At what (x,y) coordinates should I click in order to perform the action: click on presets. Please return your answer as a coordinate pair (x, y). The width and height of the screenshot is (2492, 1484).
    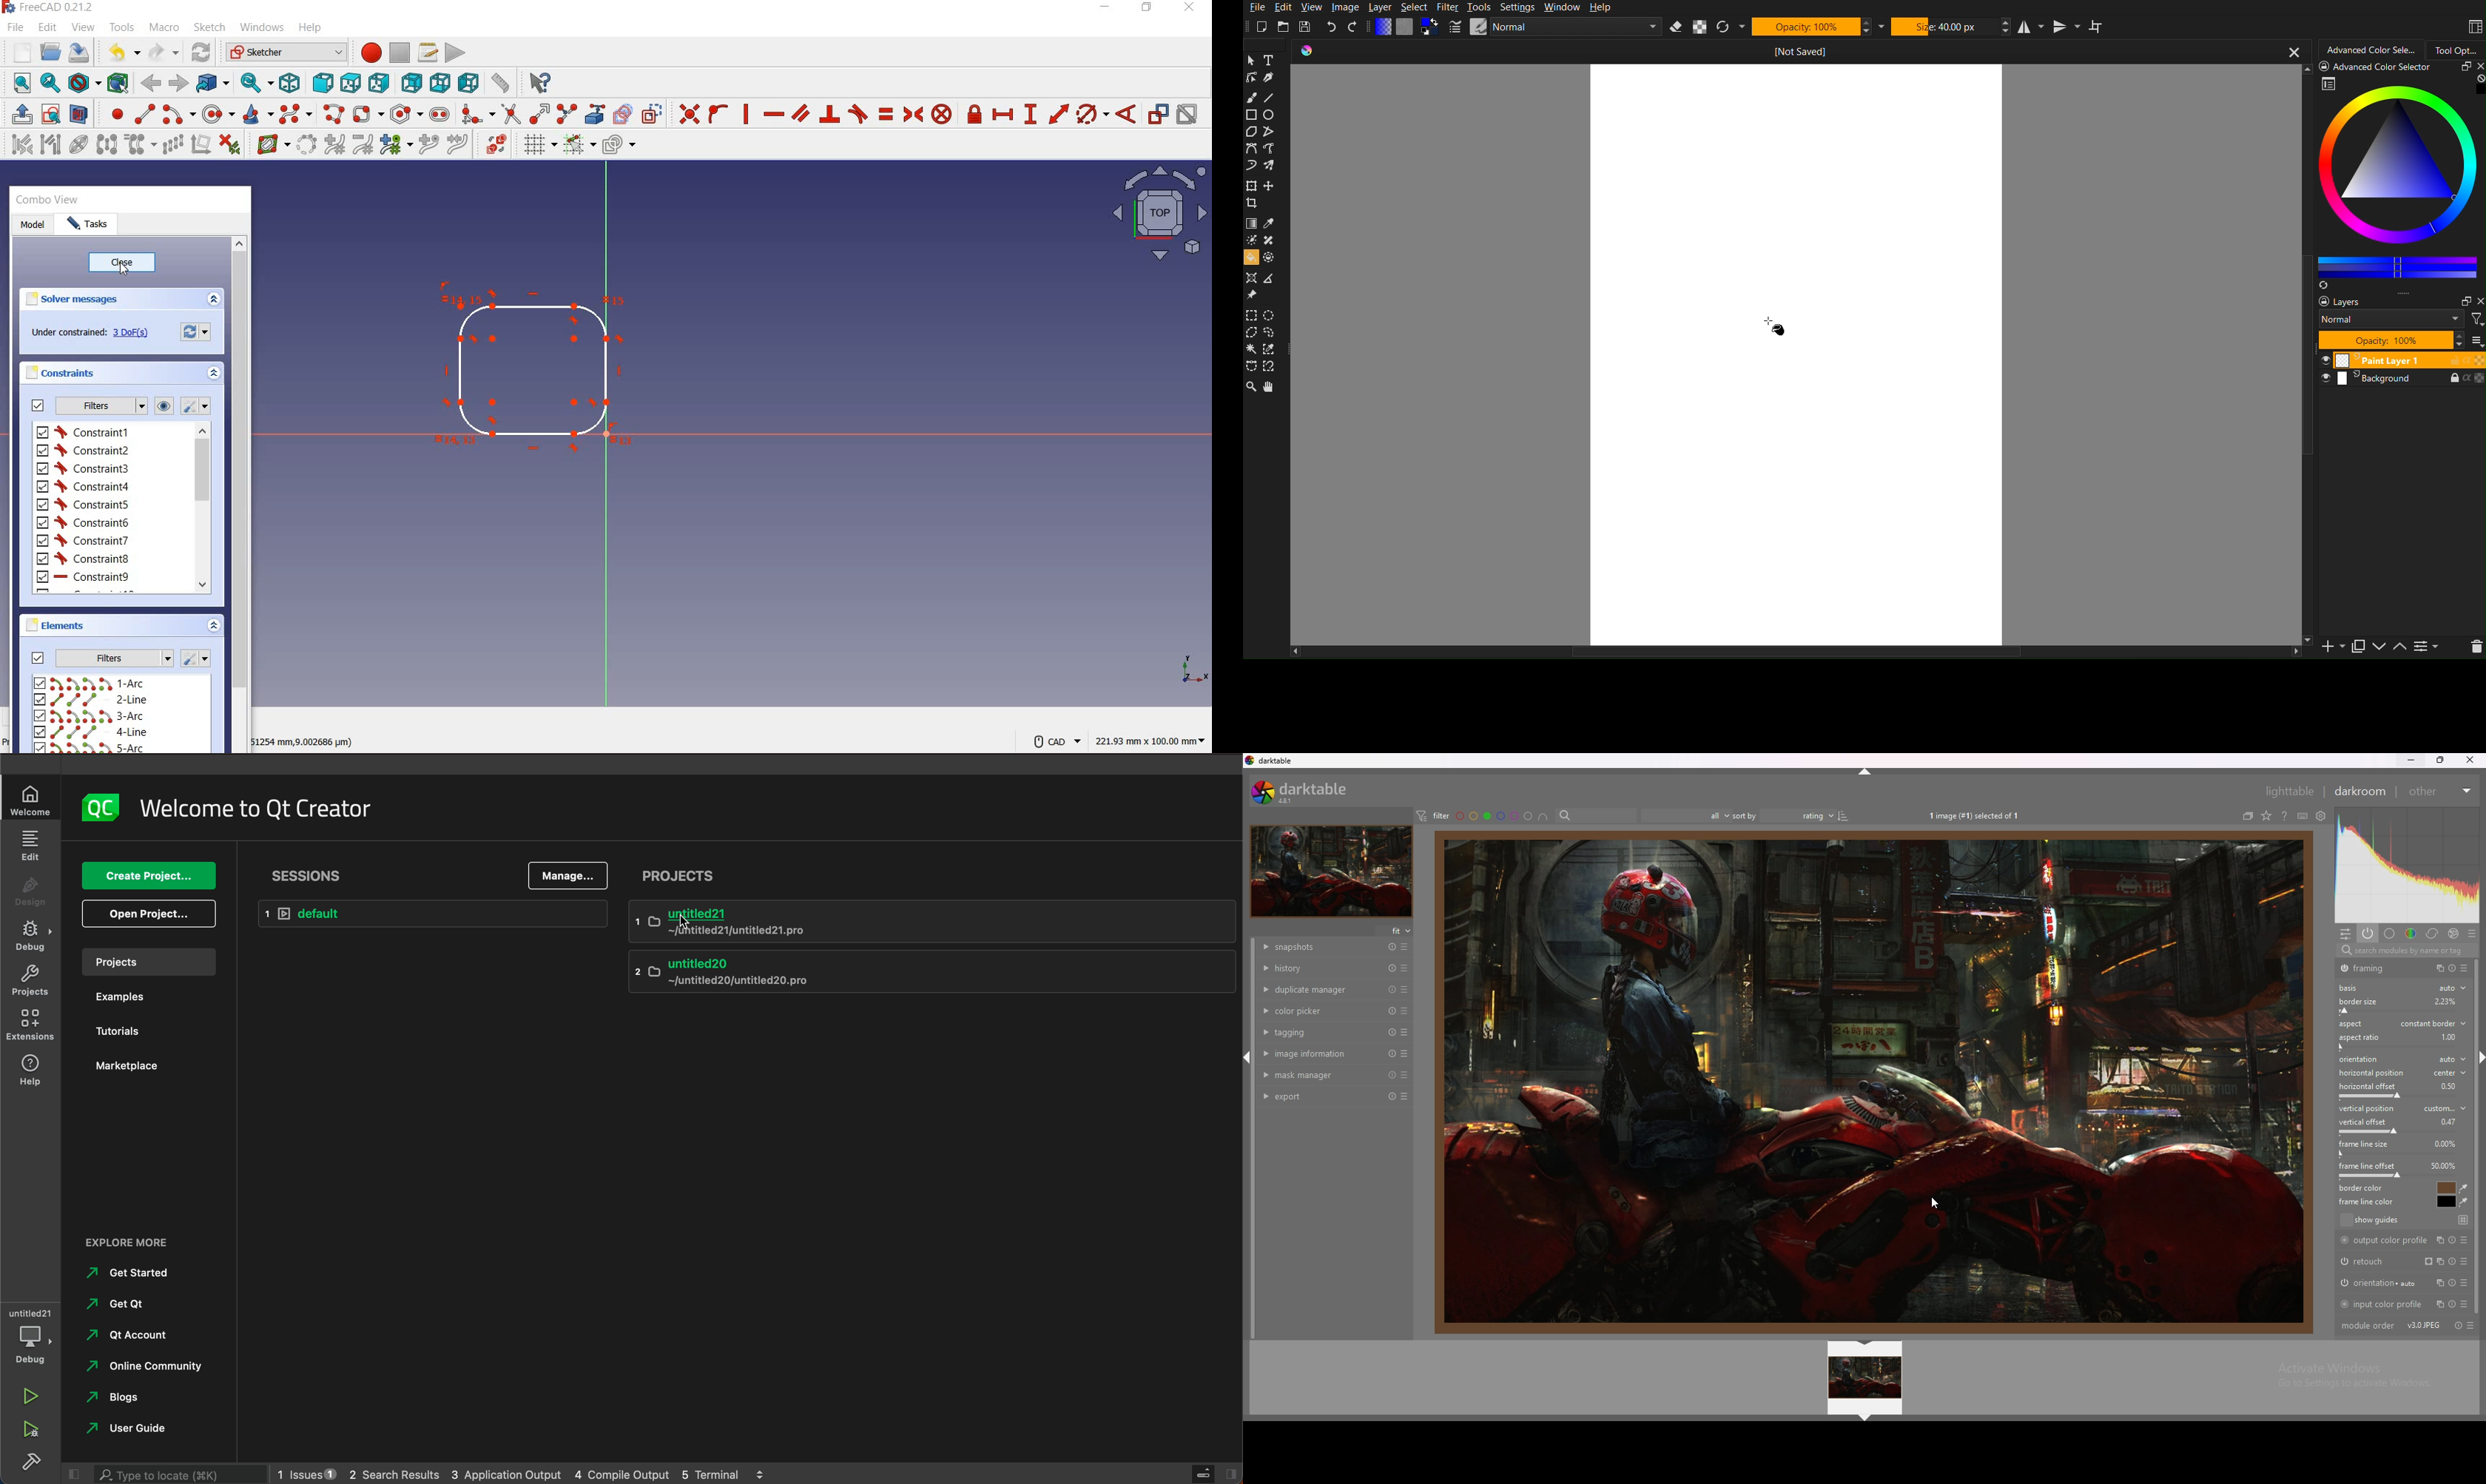
    Looking at the image, I should click on (1405, 947).